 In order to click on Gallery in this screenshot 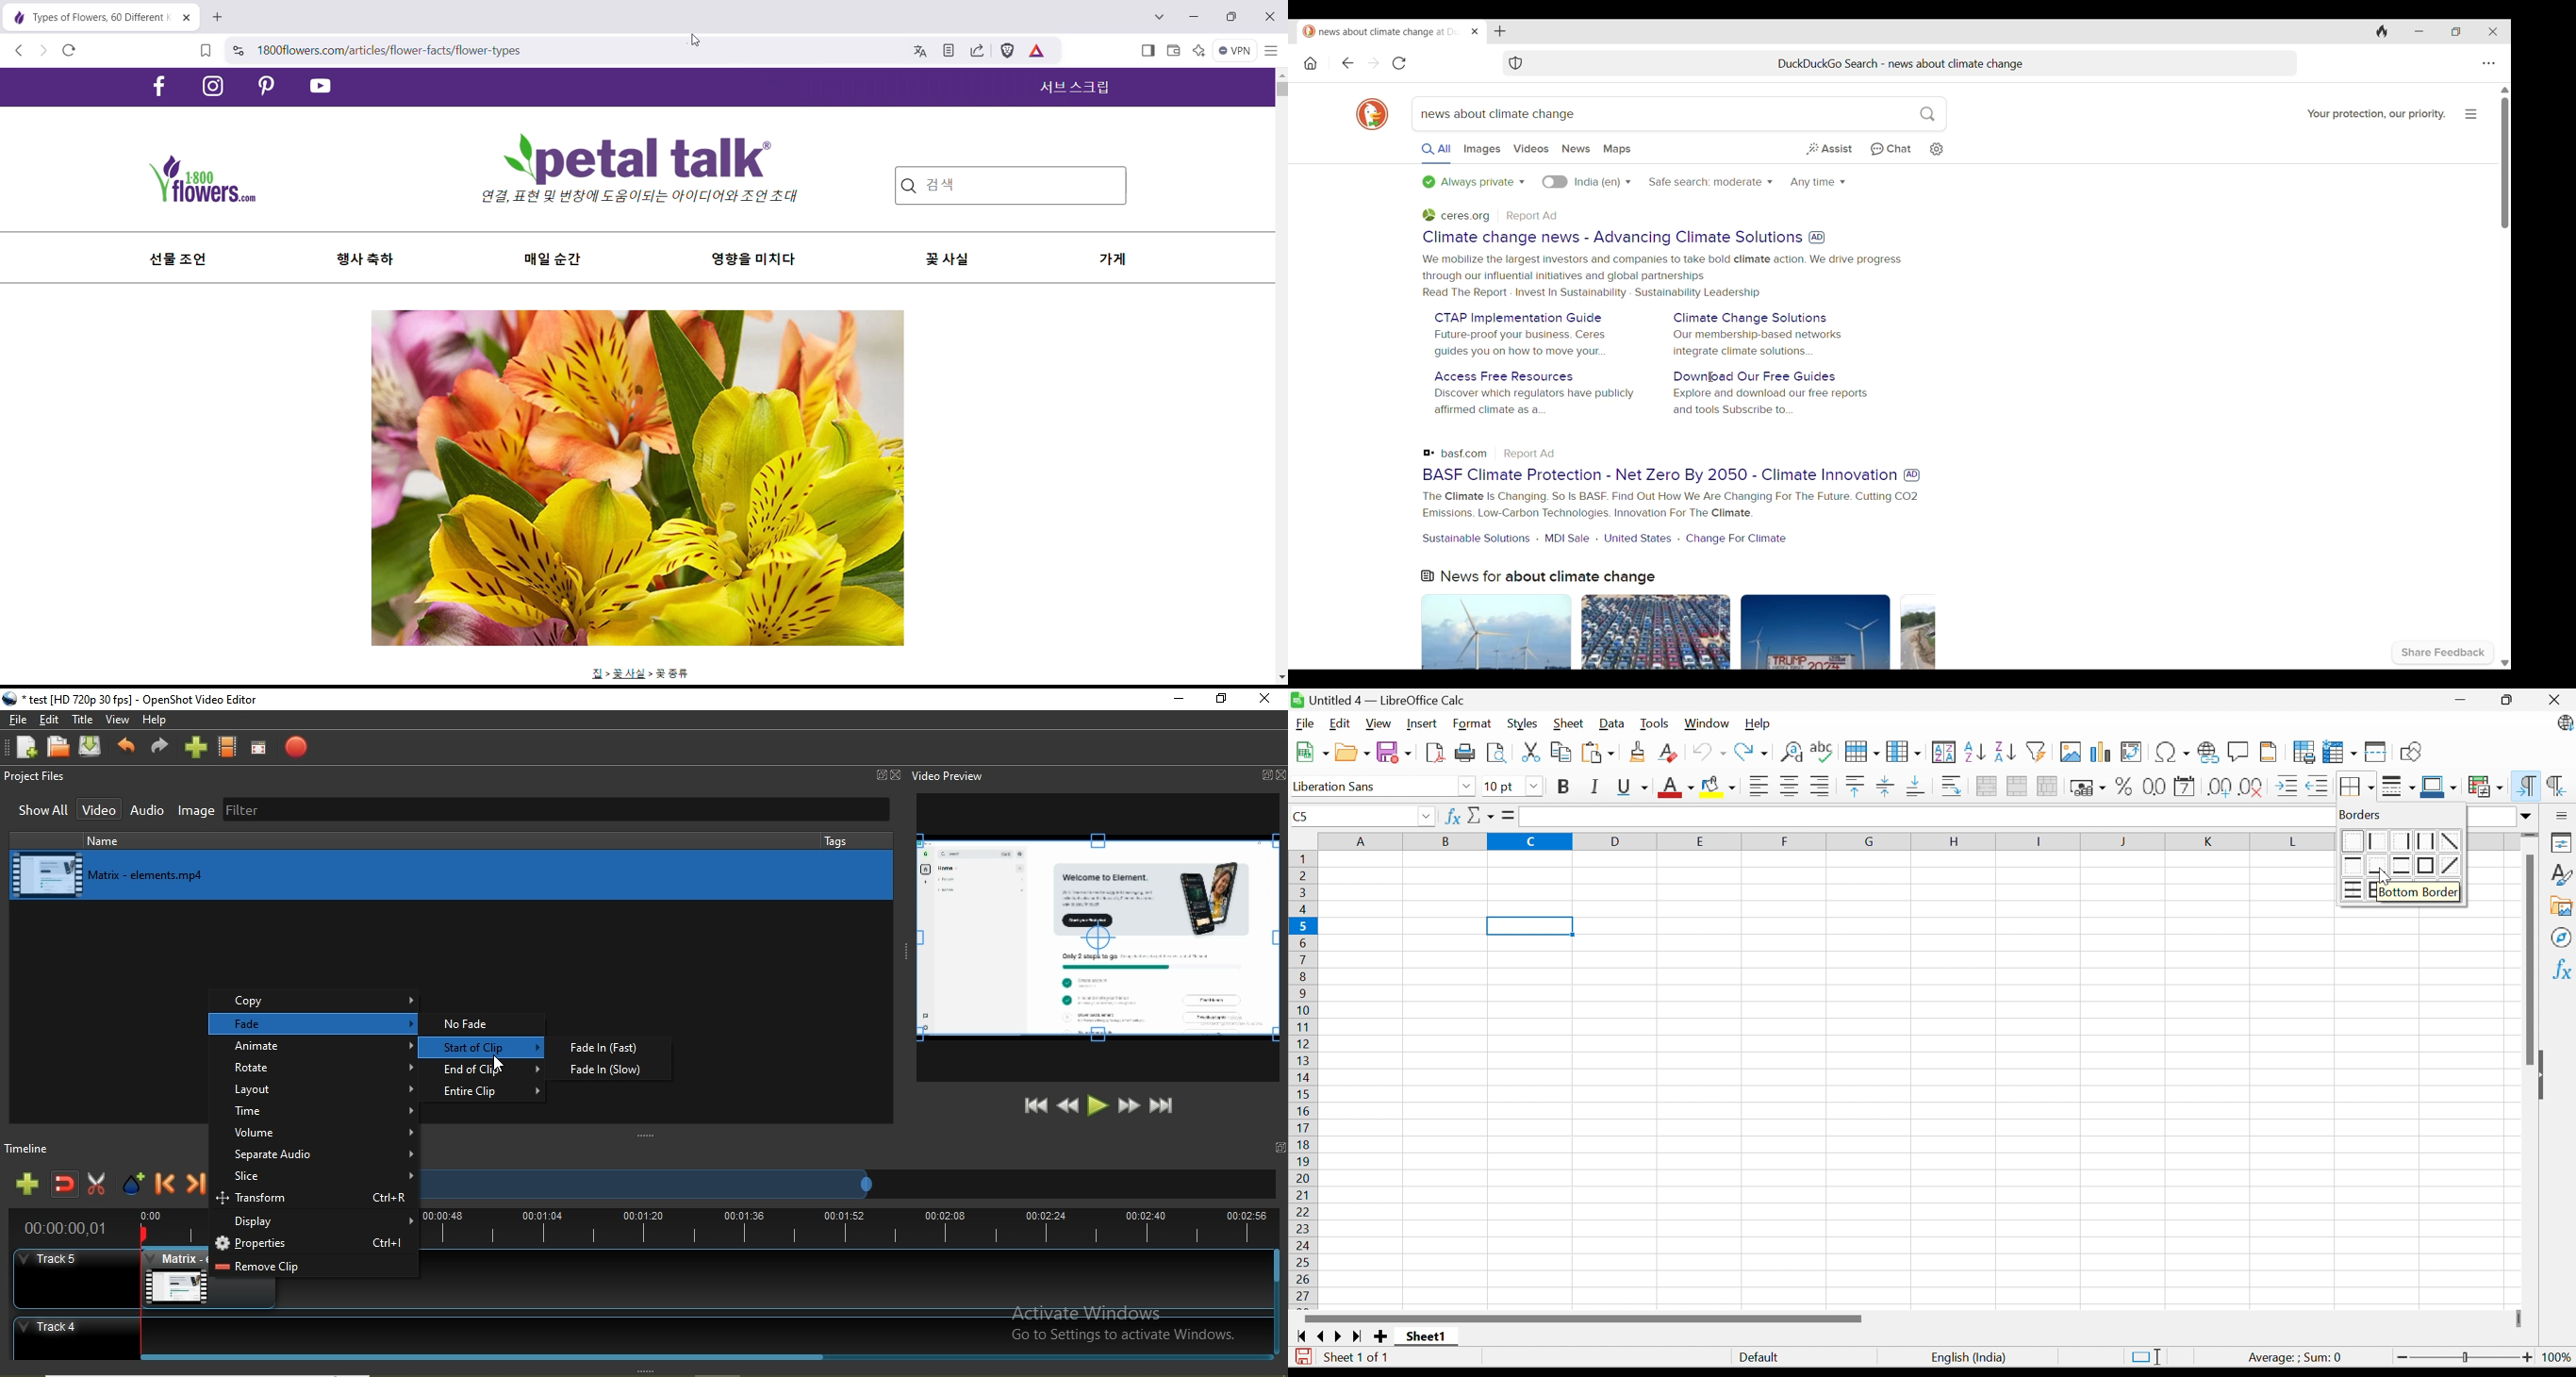, I will do `click(2563, 907)`.